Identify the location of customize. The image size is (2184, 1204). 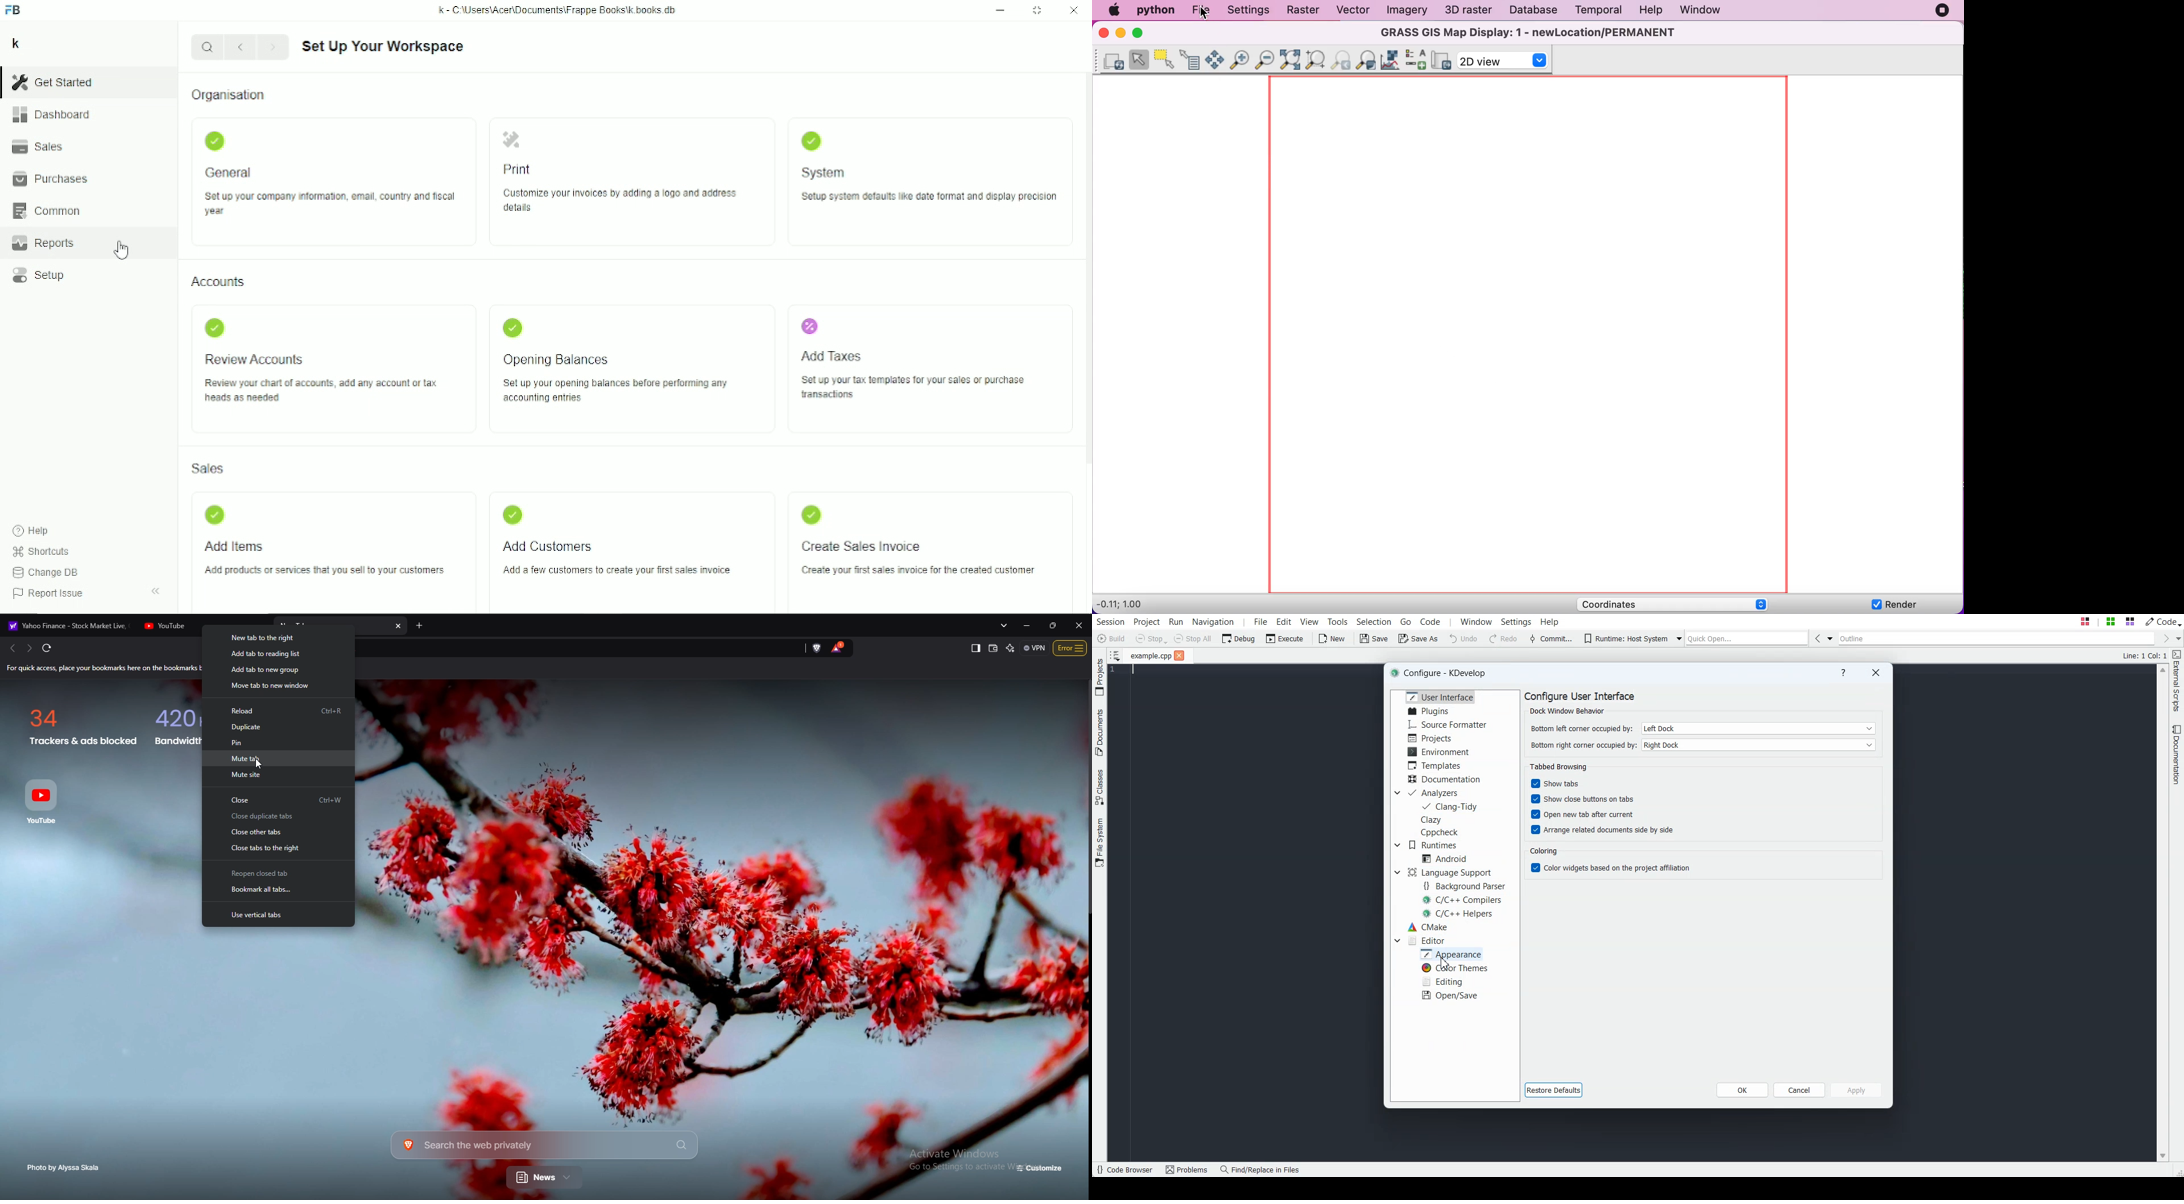
(1041, 1170).